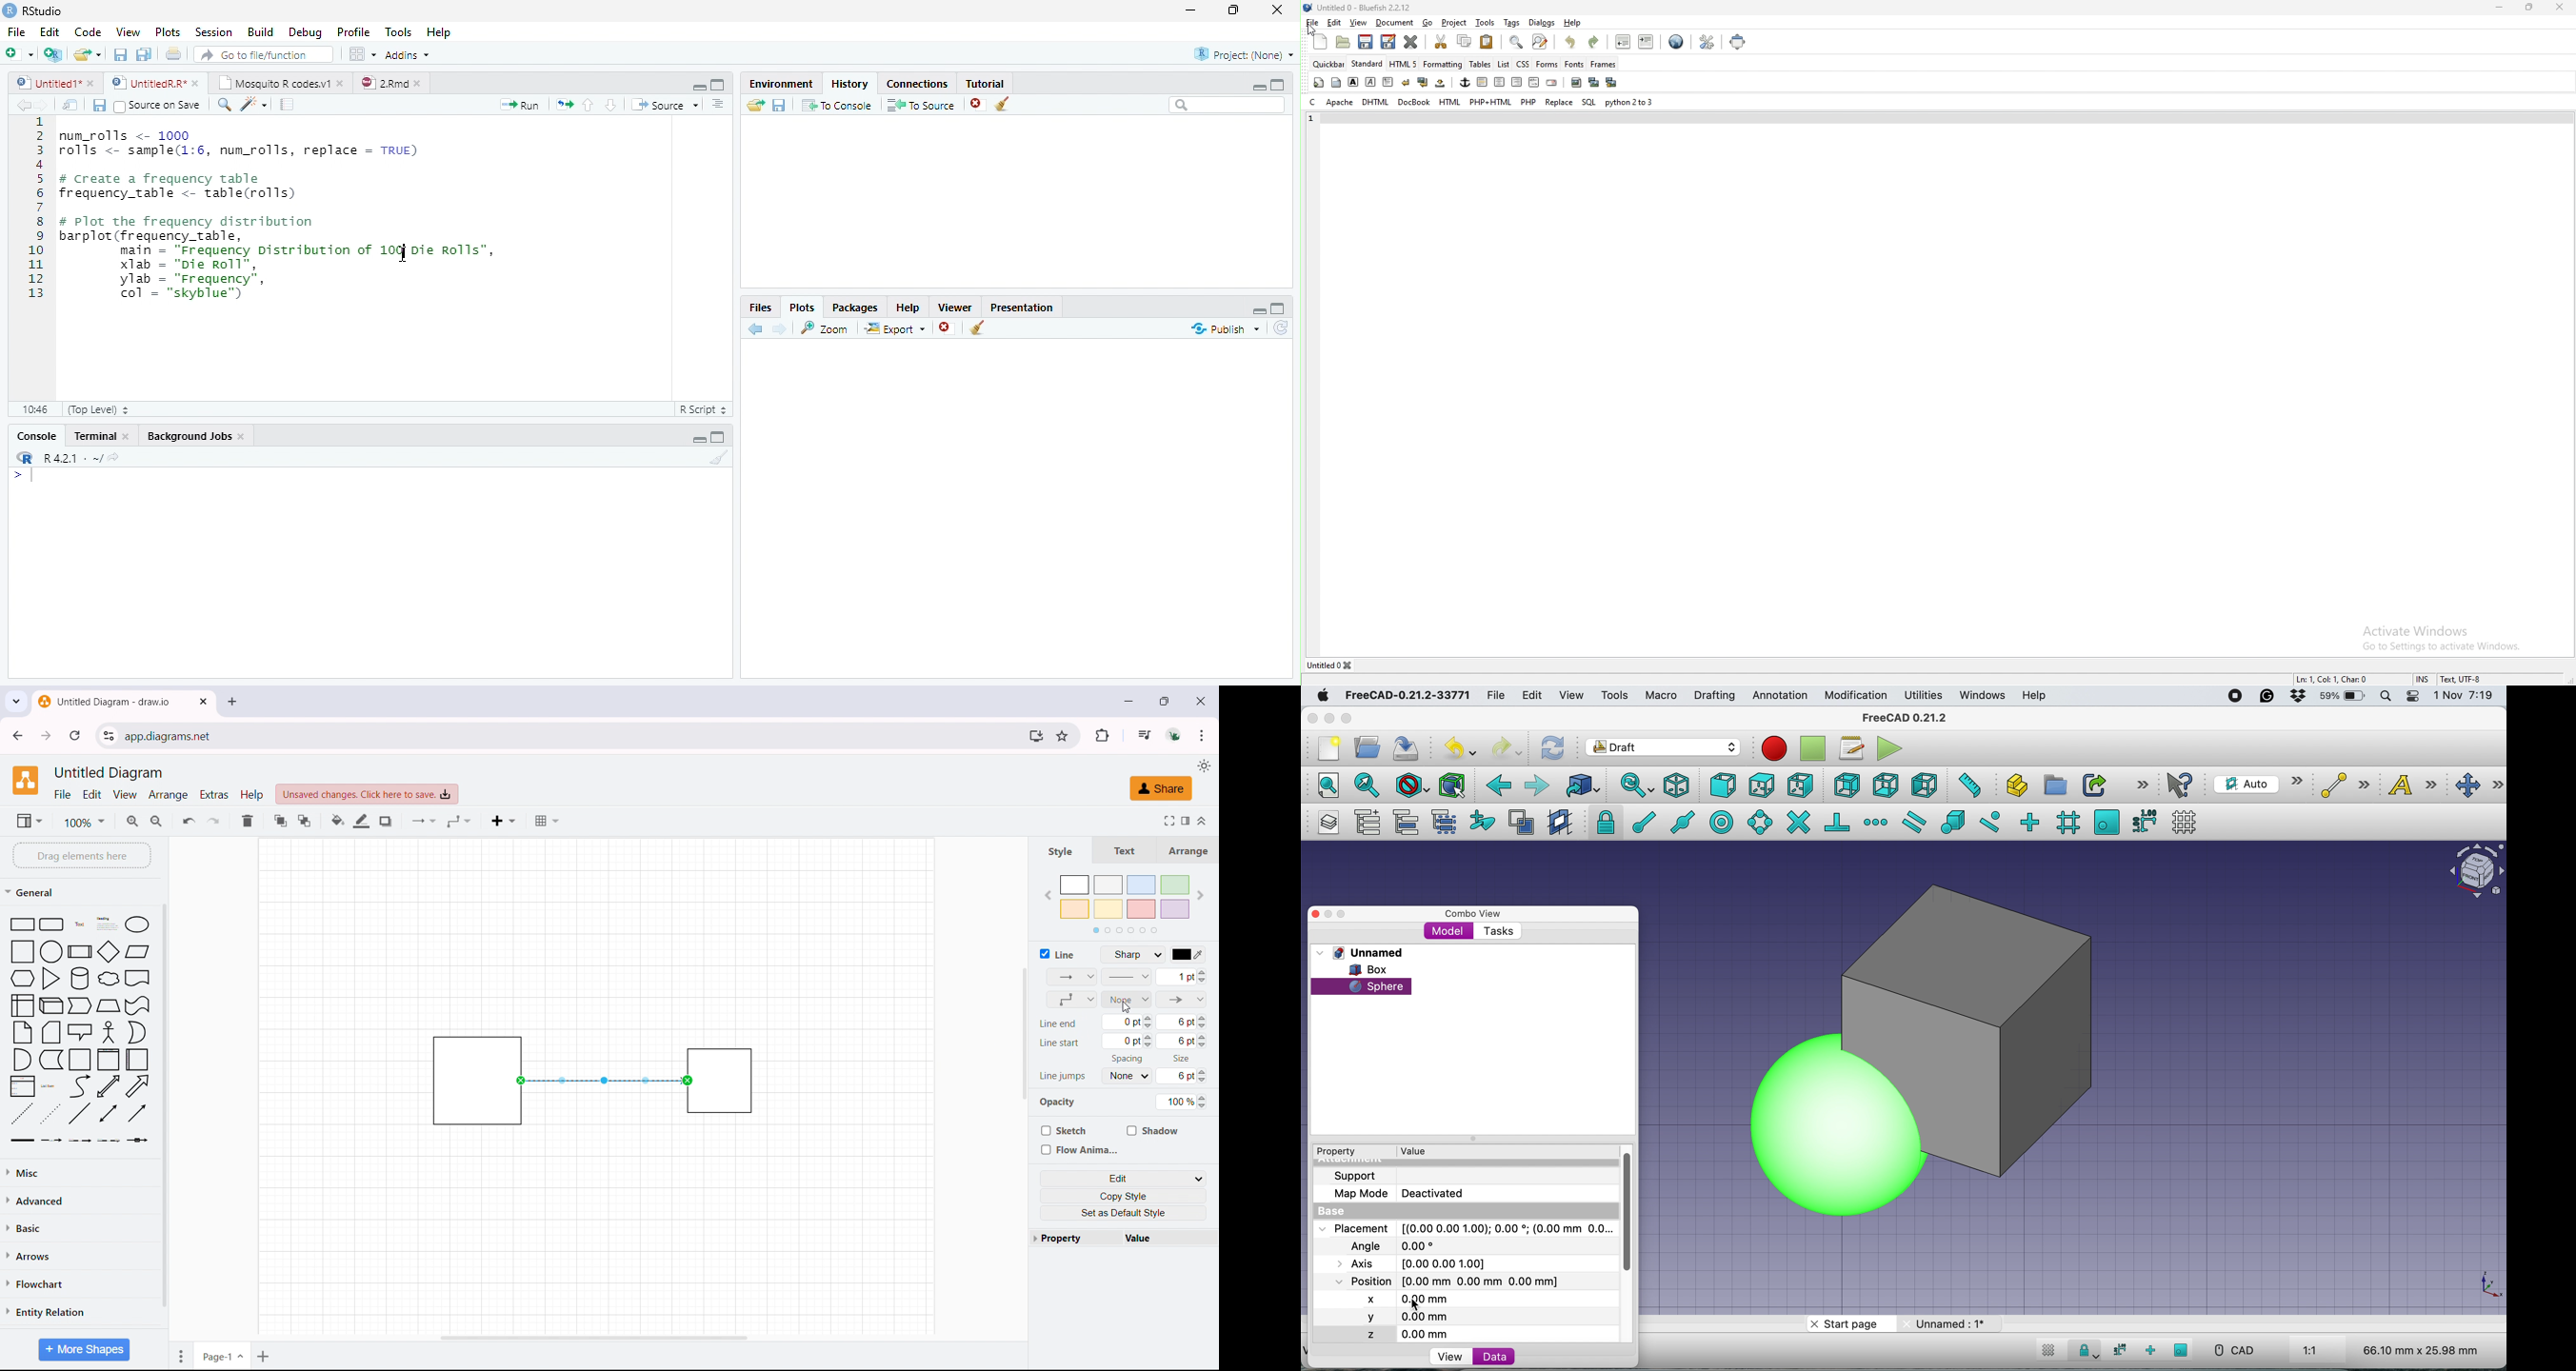 The width and height of the screenshot is (2576, 1372). Describe the element at coordinates (105, 701) in the screenshot. I see `tab title` at that location.